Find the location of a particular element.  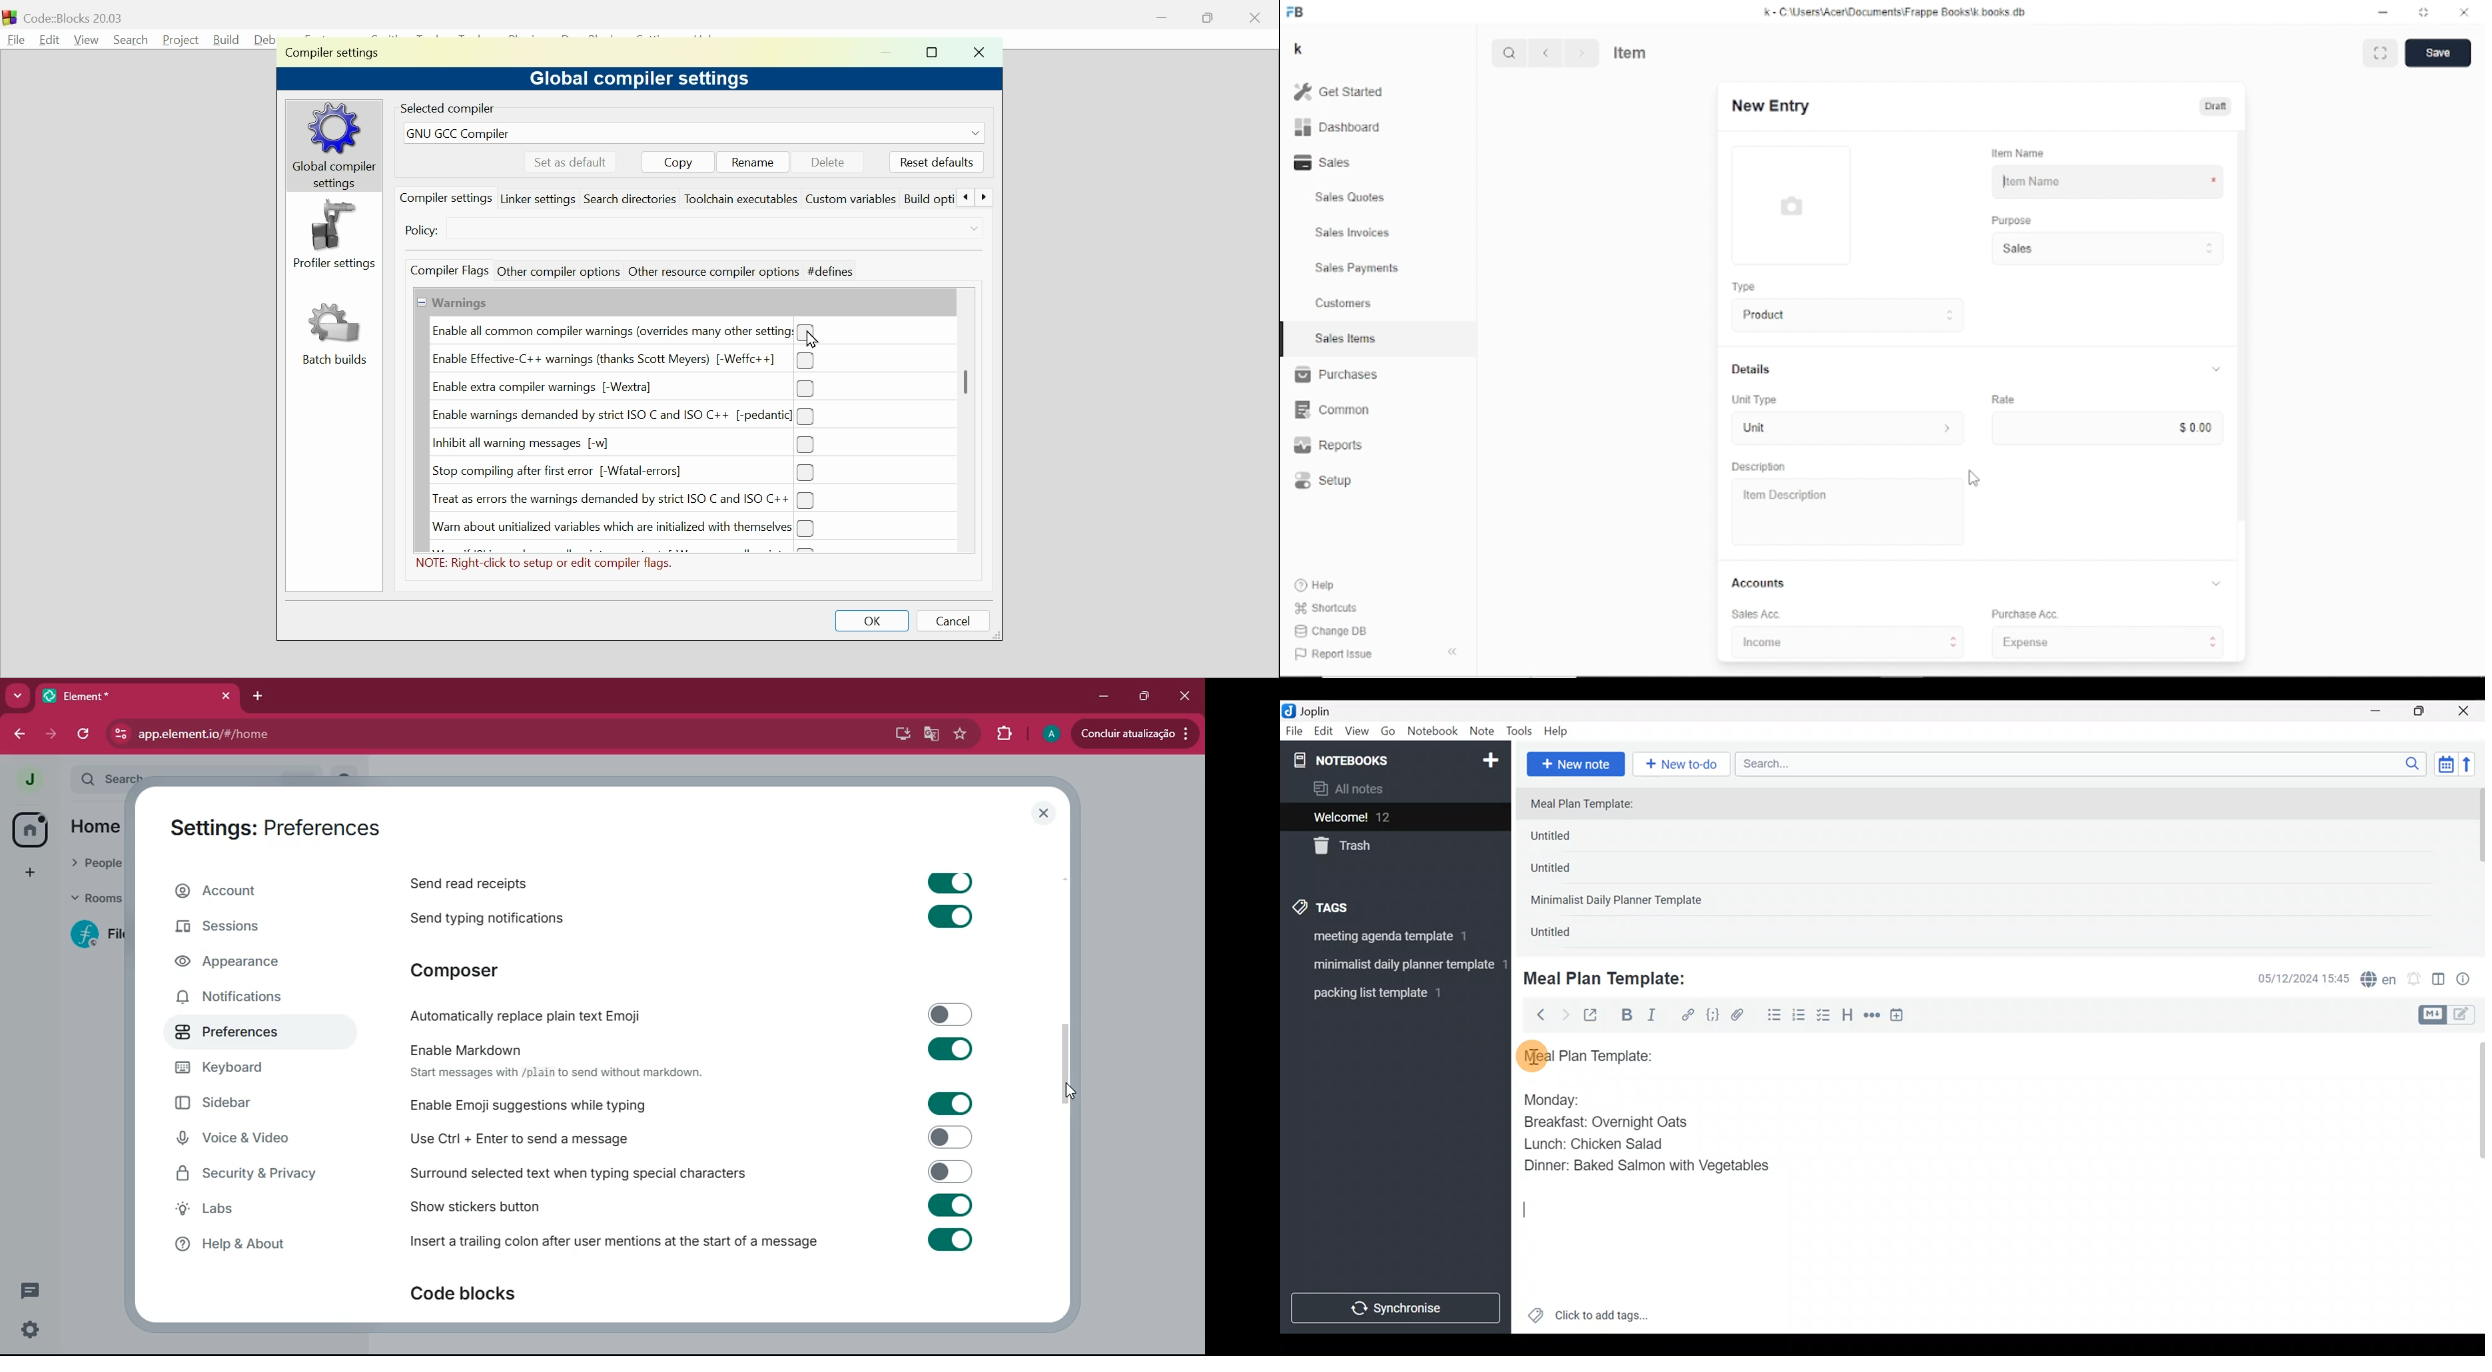

maximize is located at coordinates (1147, 697).